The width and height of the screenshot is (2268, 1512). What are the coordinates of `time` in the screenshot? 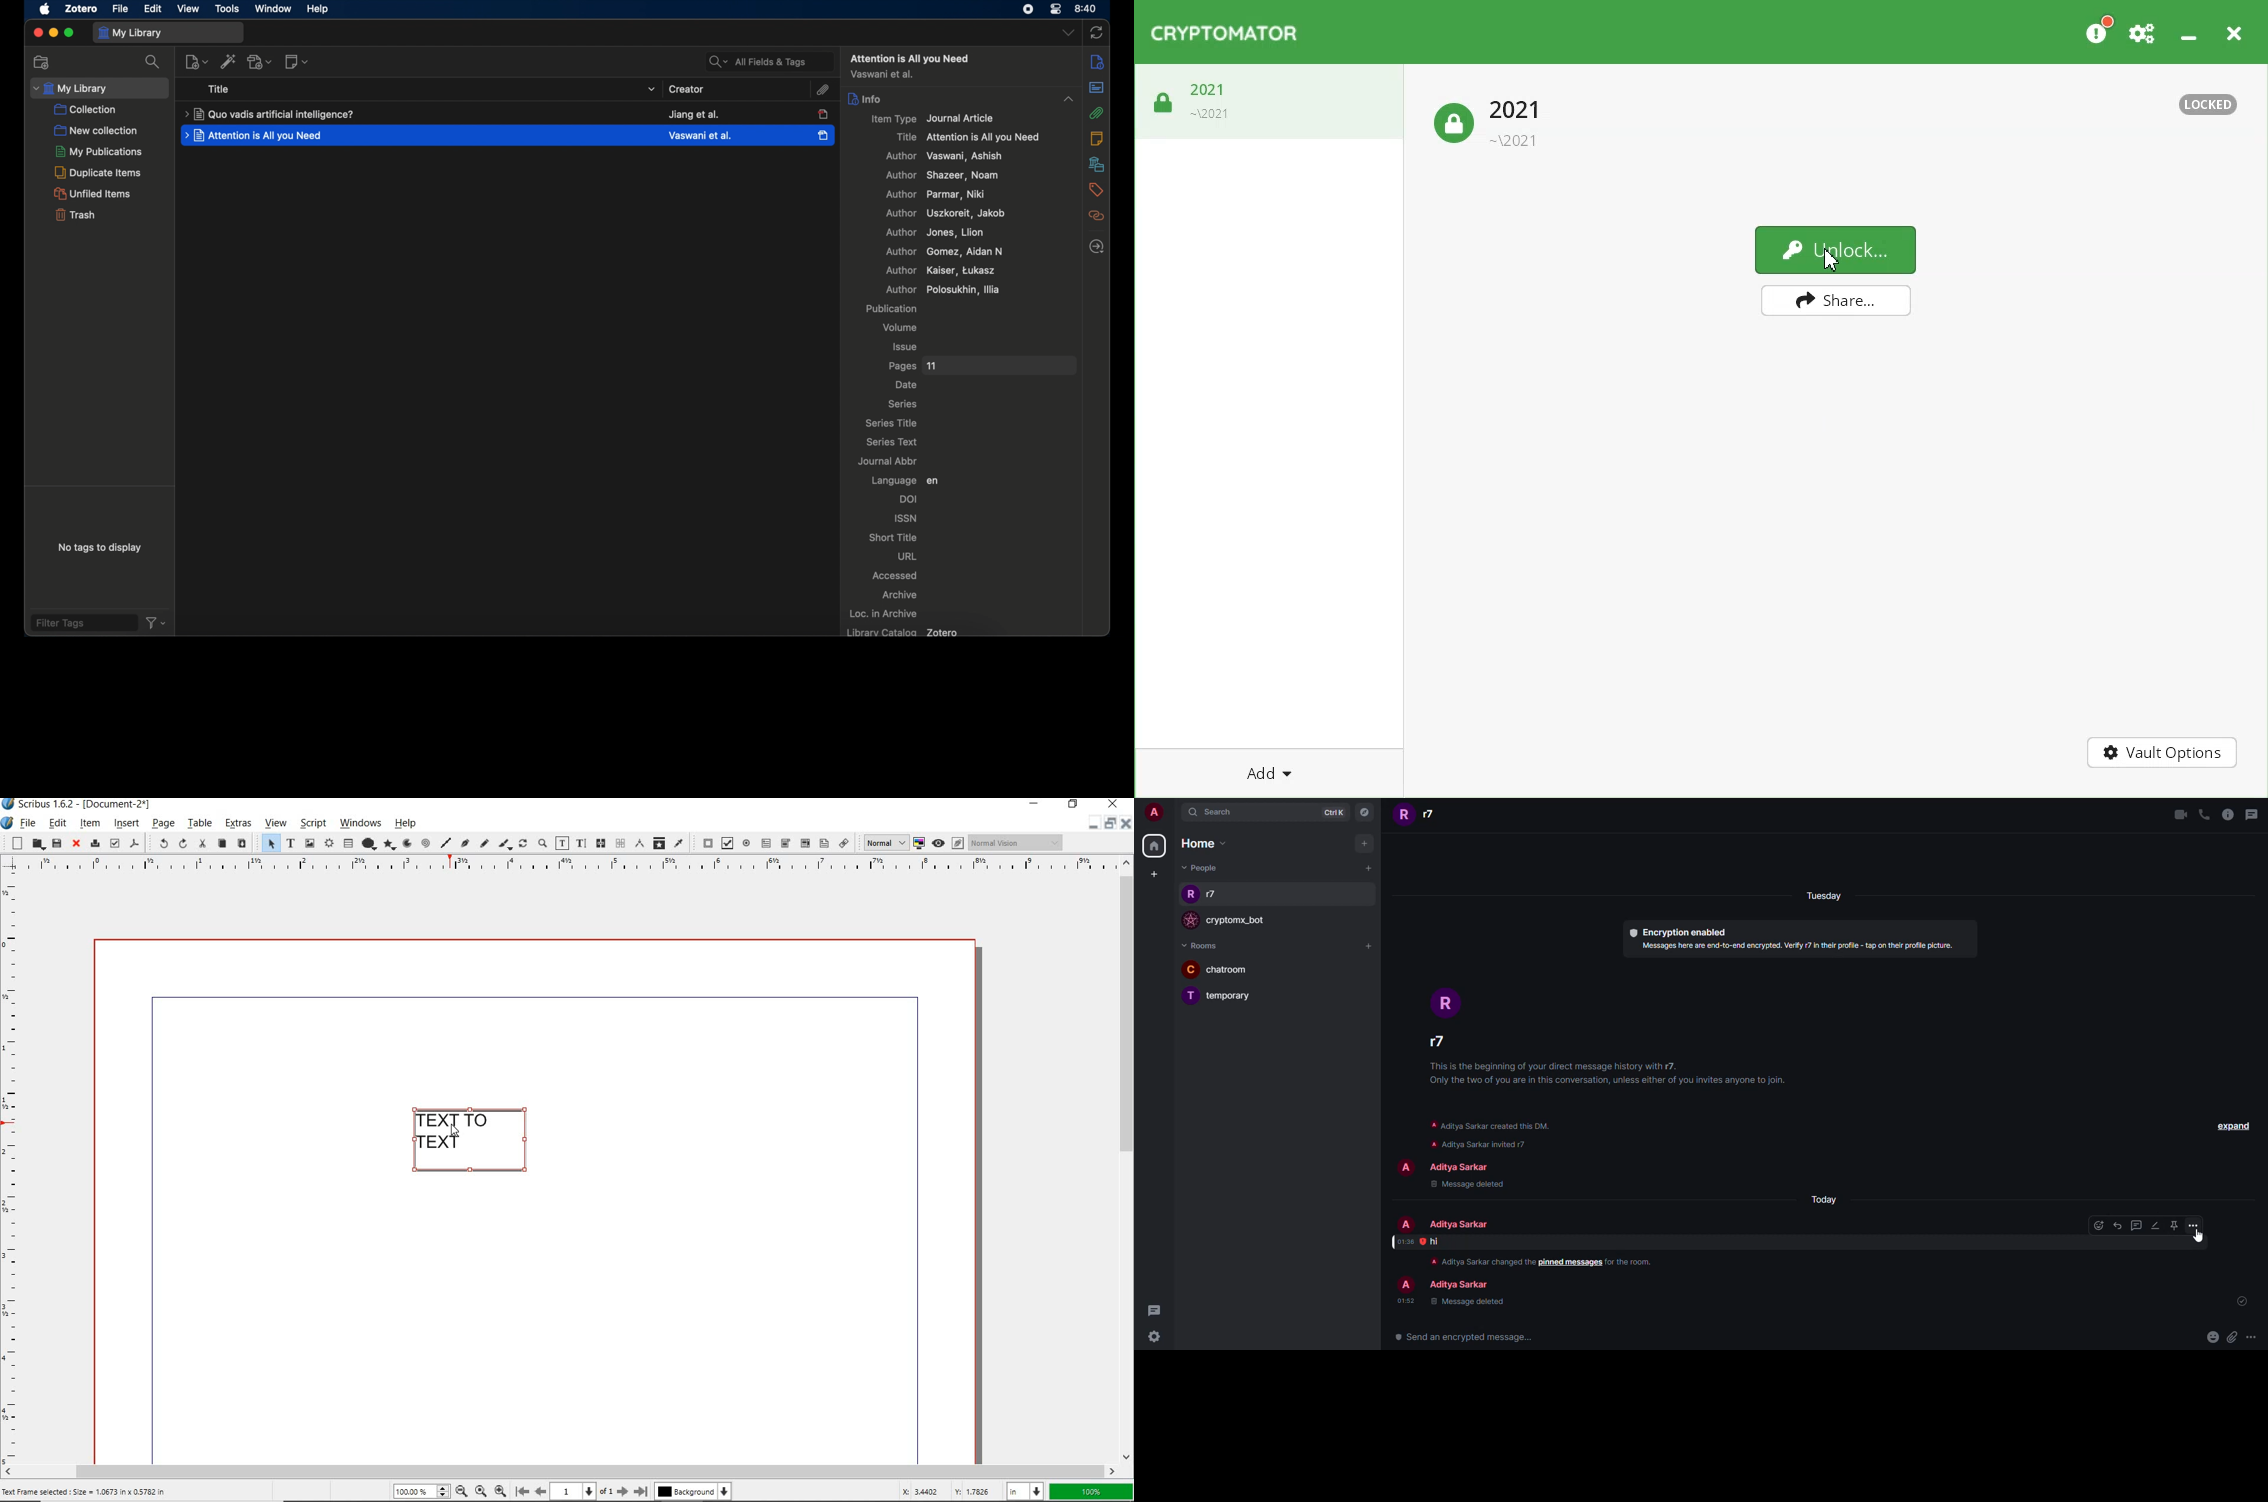 It's located at (1087, 9).